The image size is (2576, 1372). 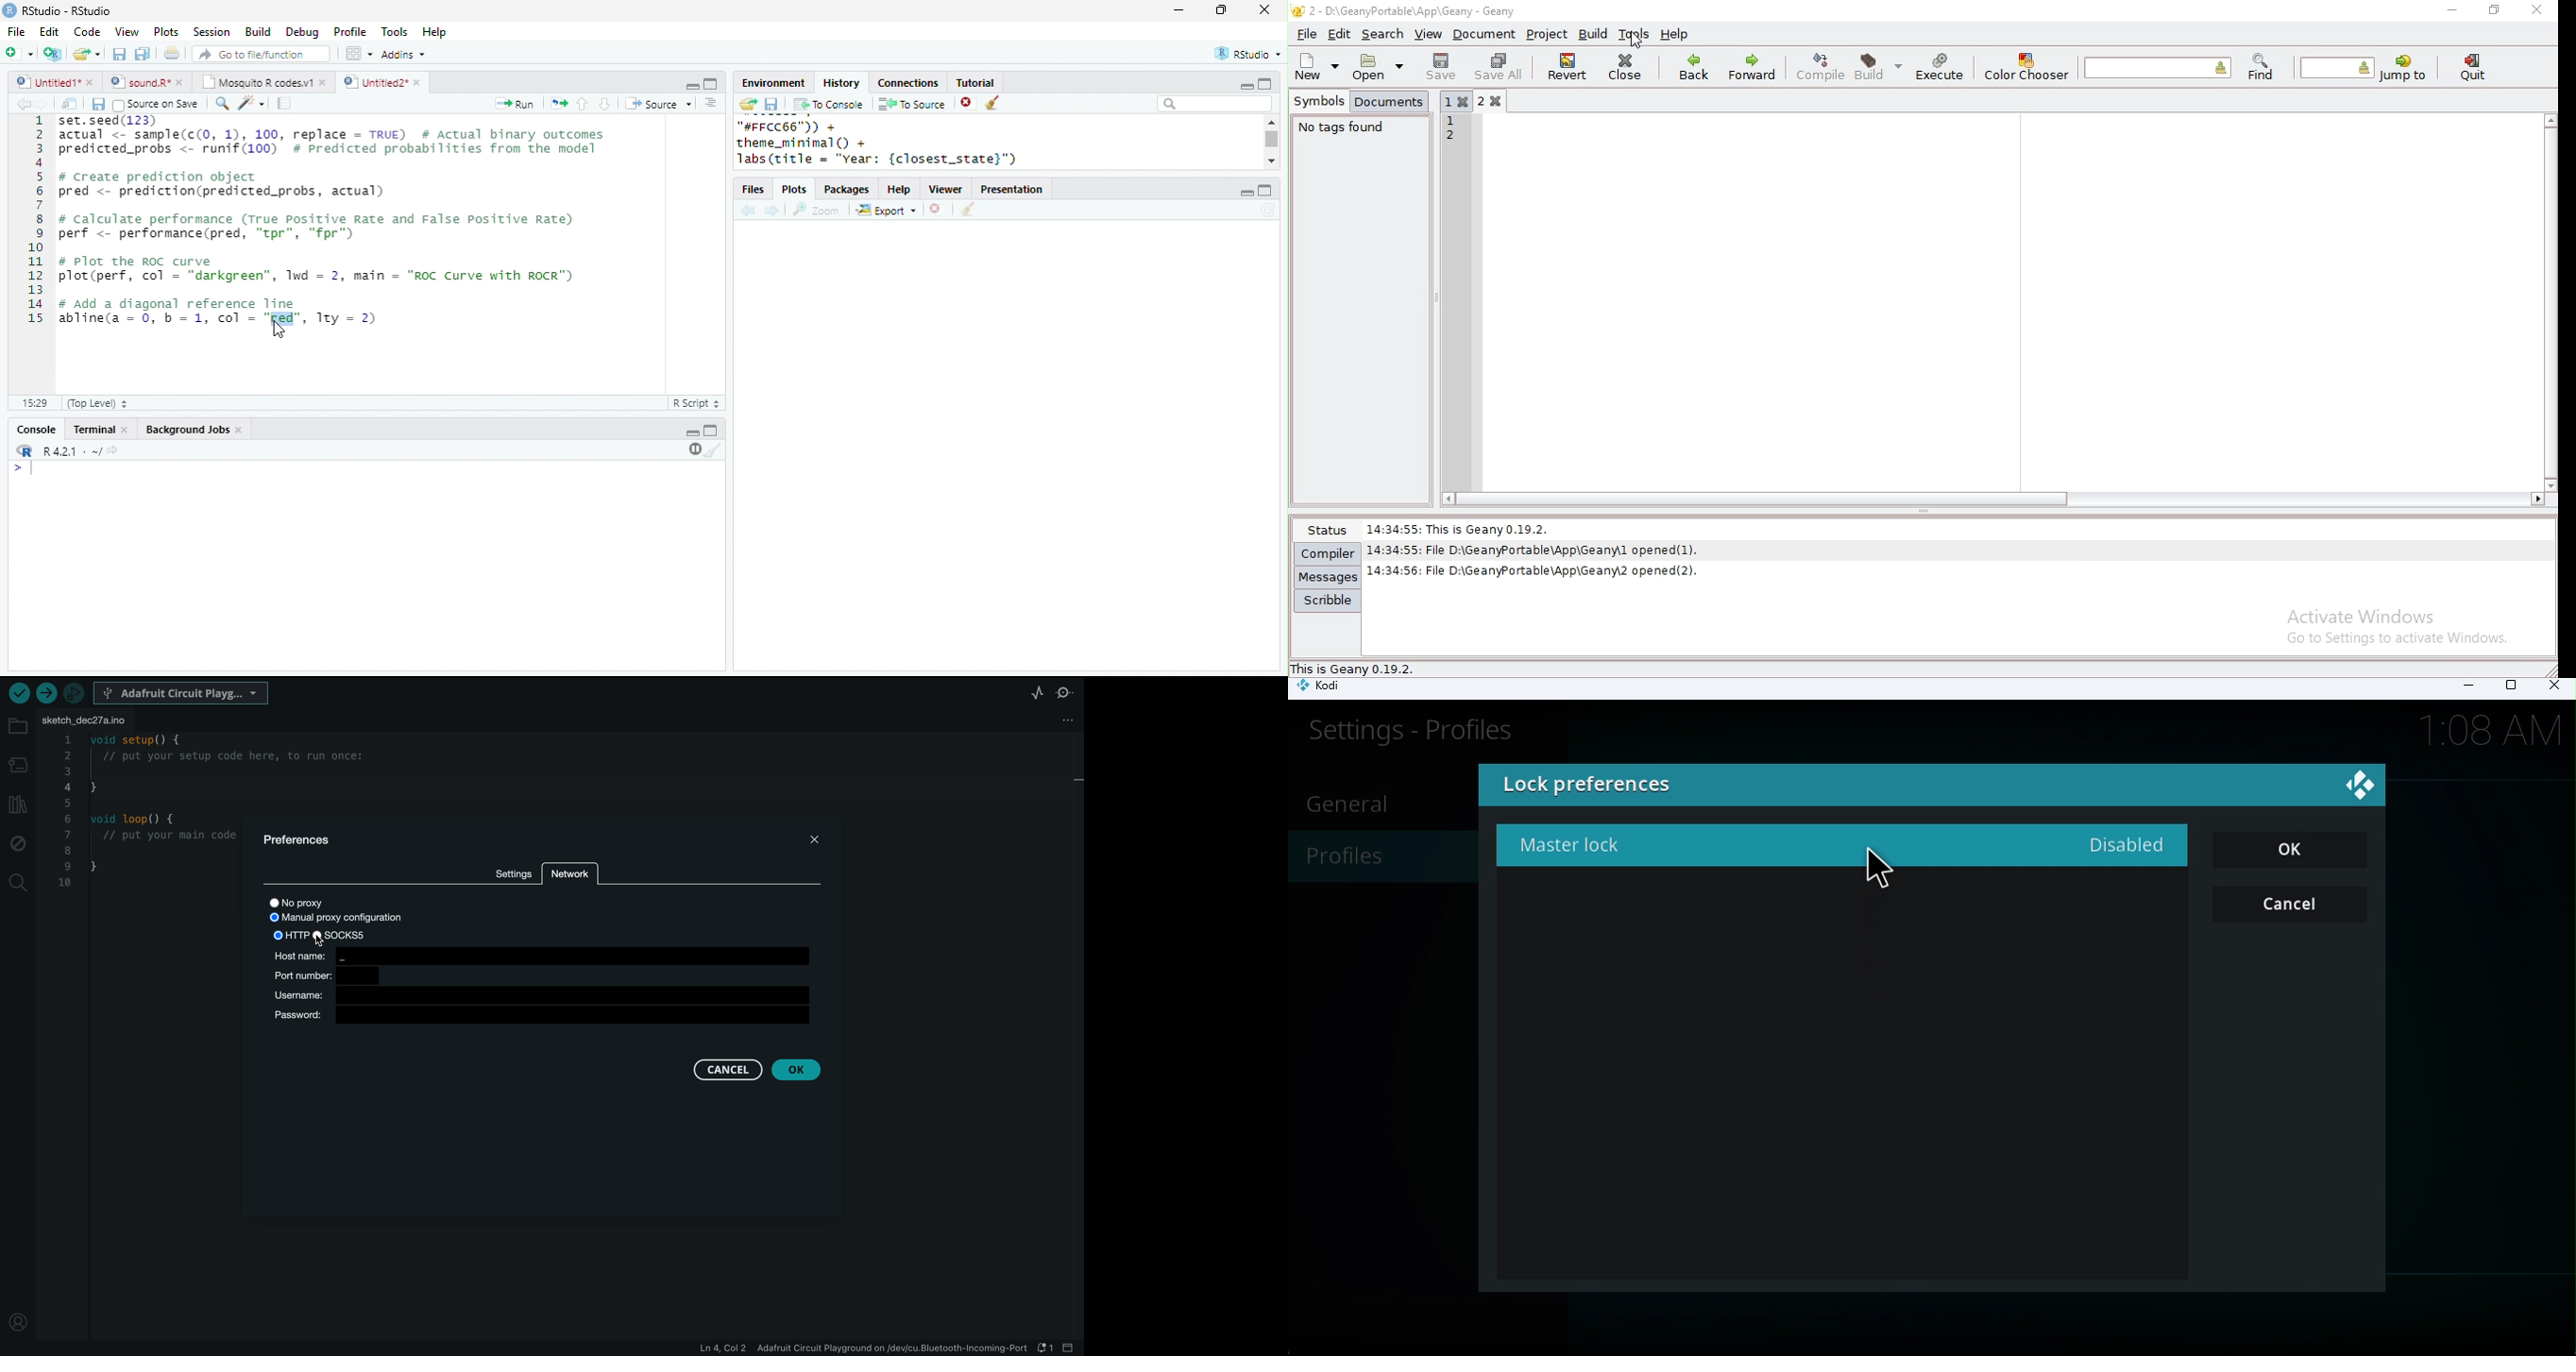 I want to click on close file, so click(x=938, y=210).